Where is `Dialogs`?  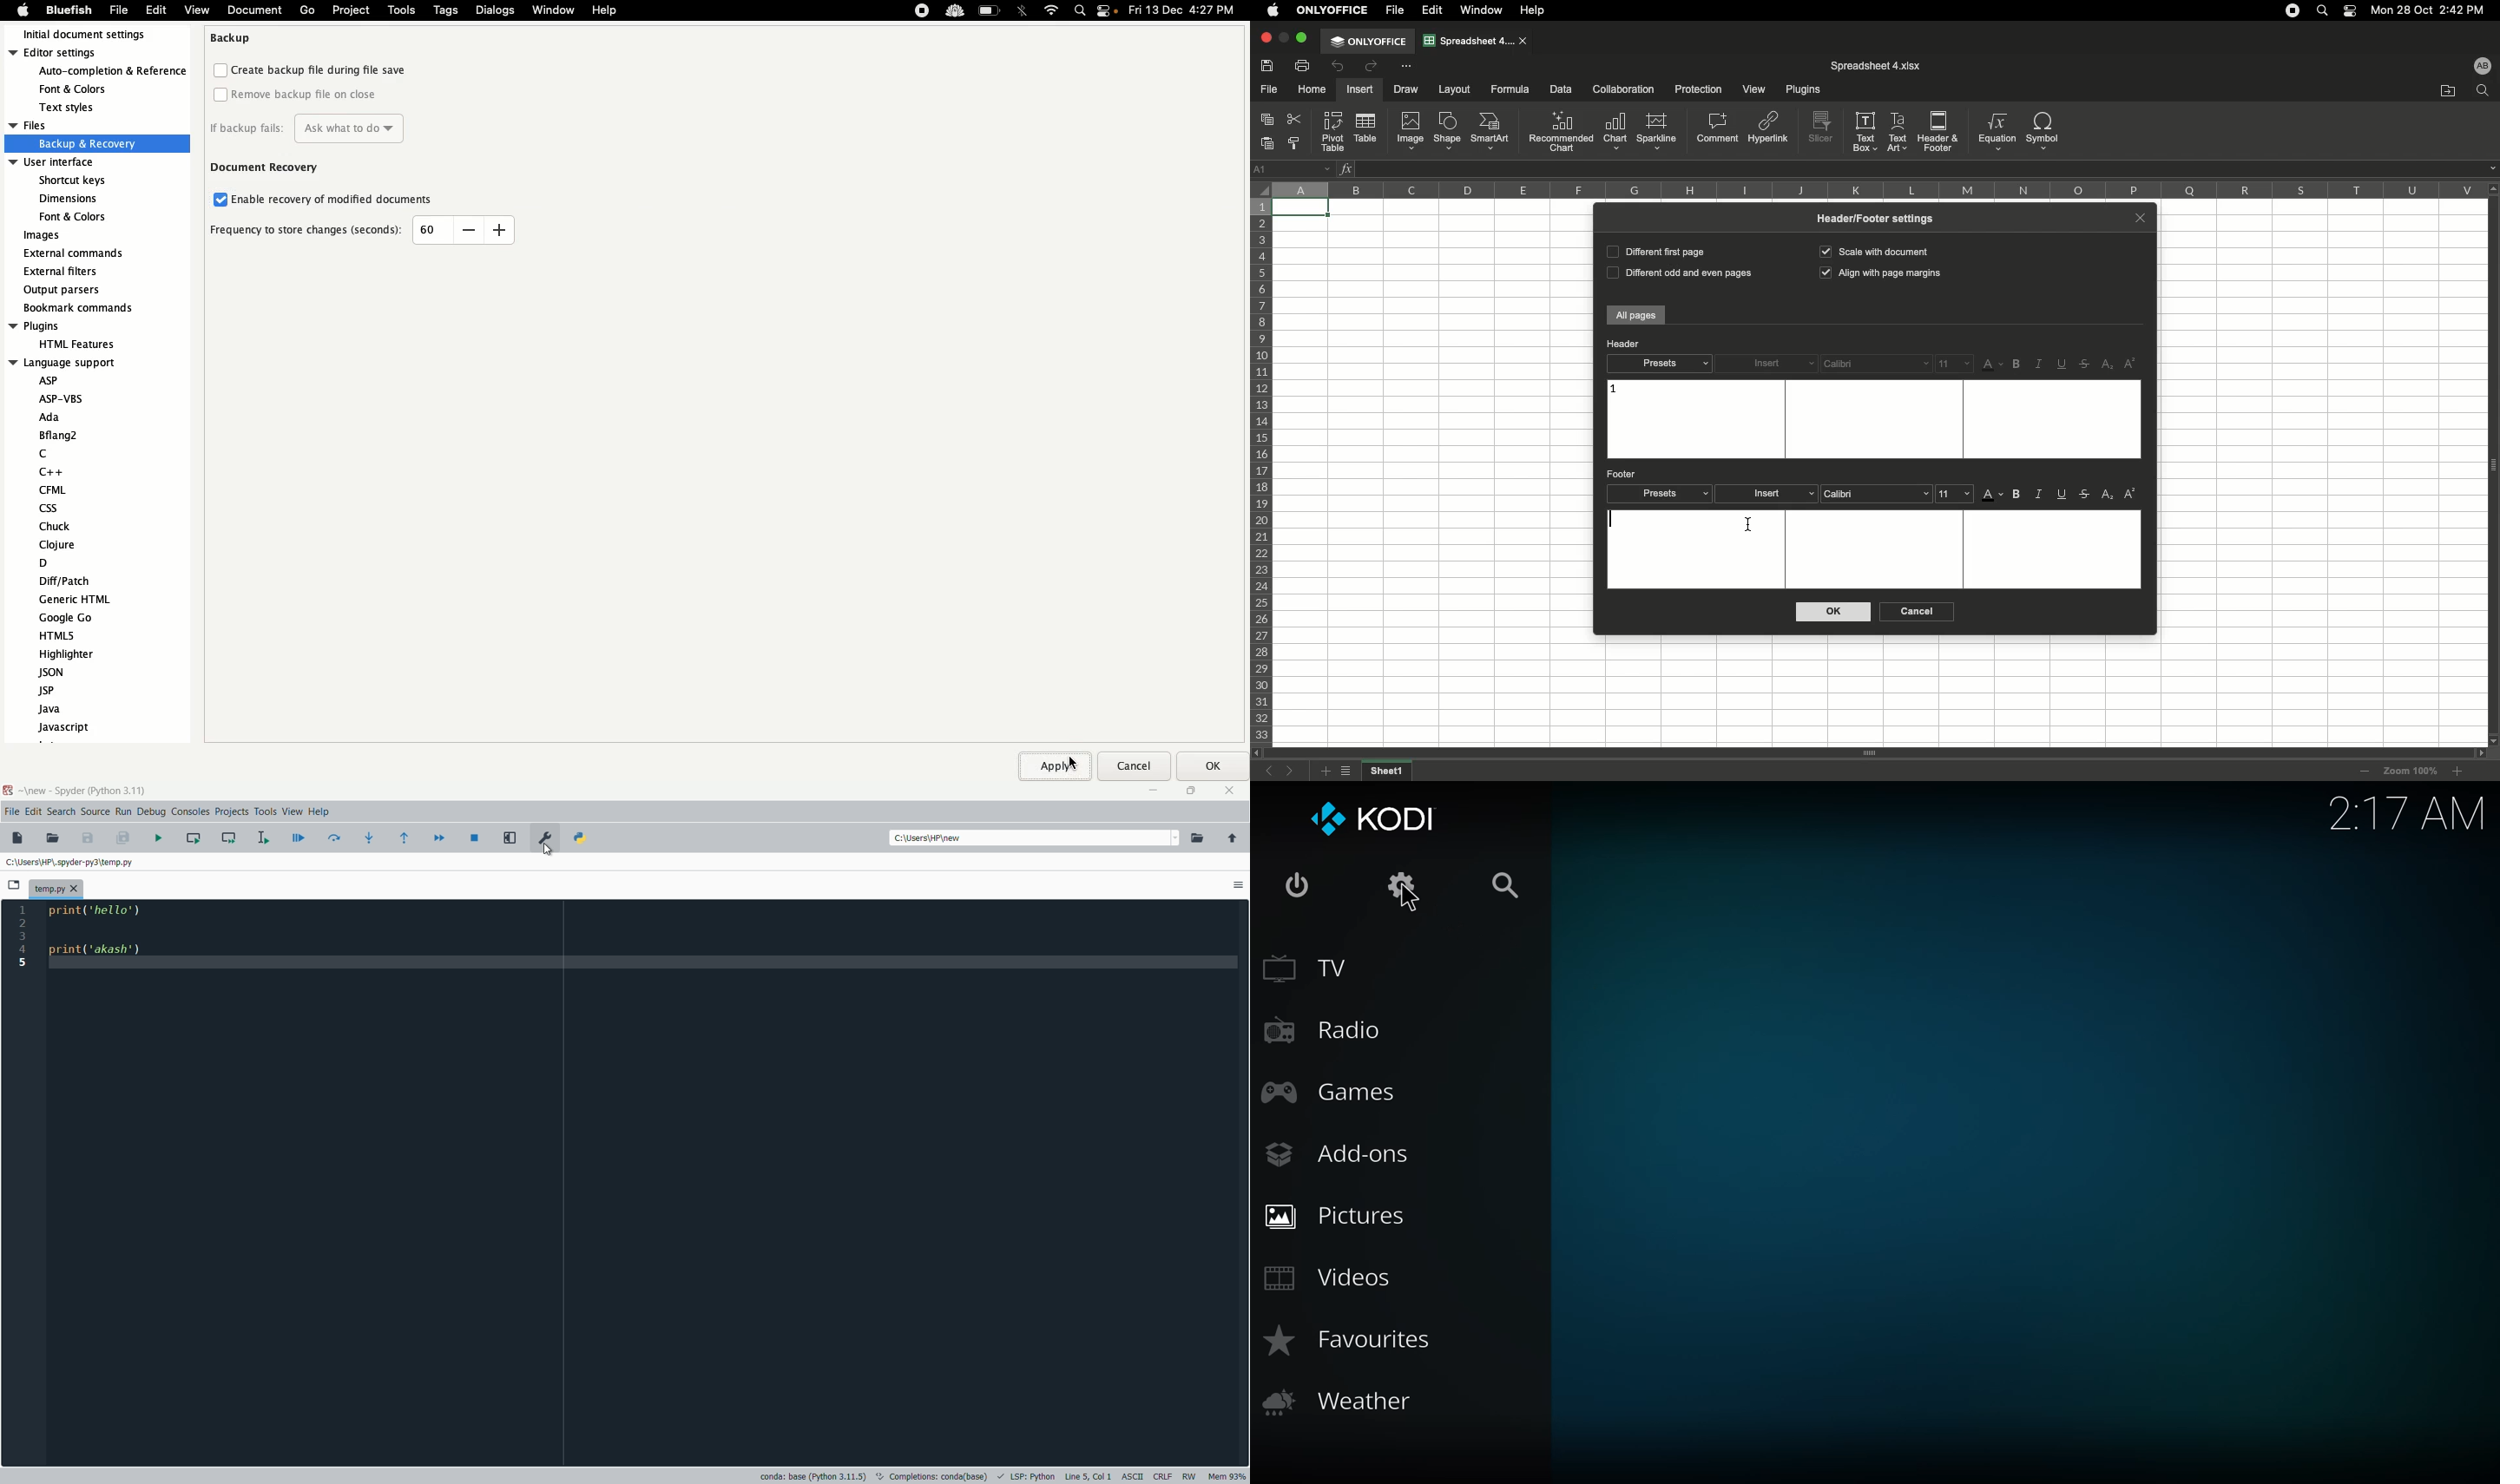 Dialogs is located at coordinates (496, 9).